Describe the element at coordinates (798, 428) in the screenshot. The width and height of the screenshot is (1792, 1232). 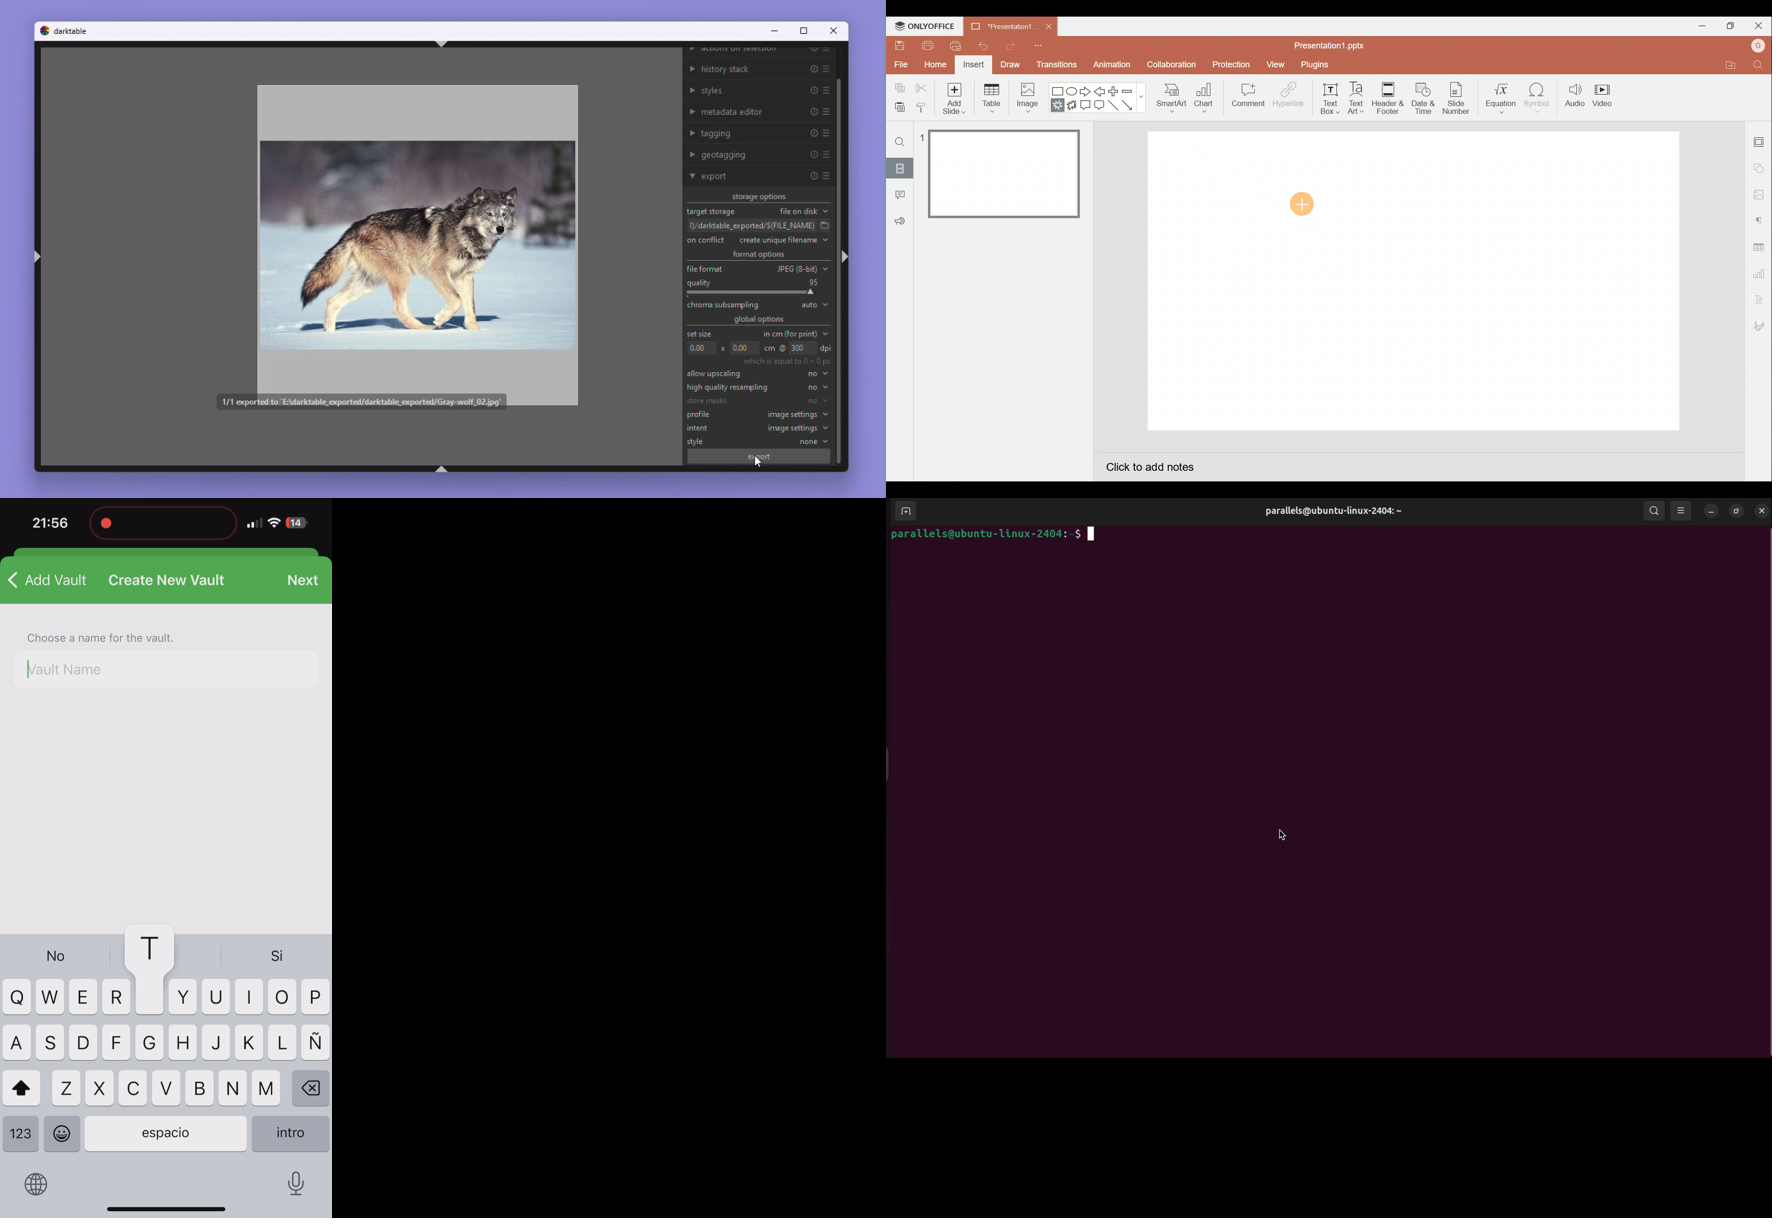
I see `image settings` at that location.